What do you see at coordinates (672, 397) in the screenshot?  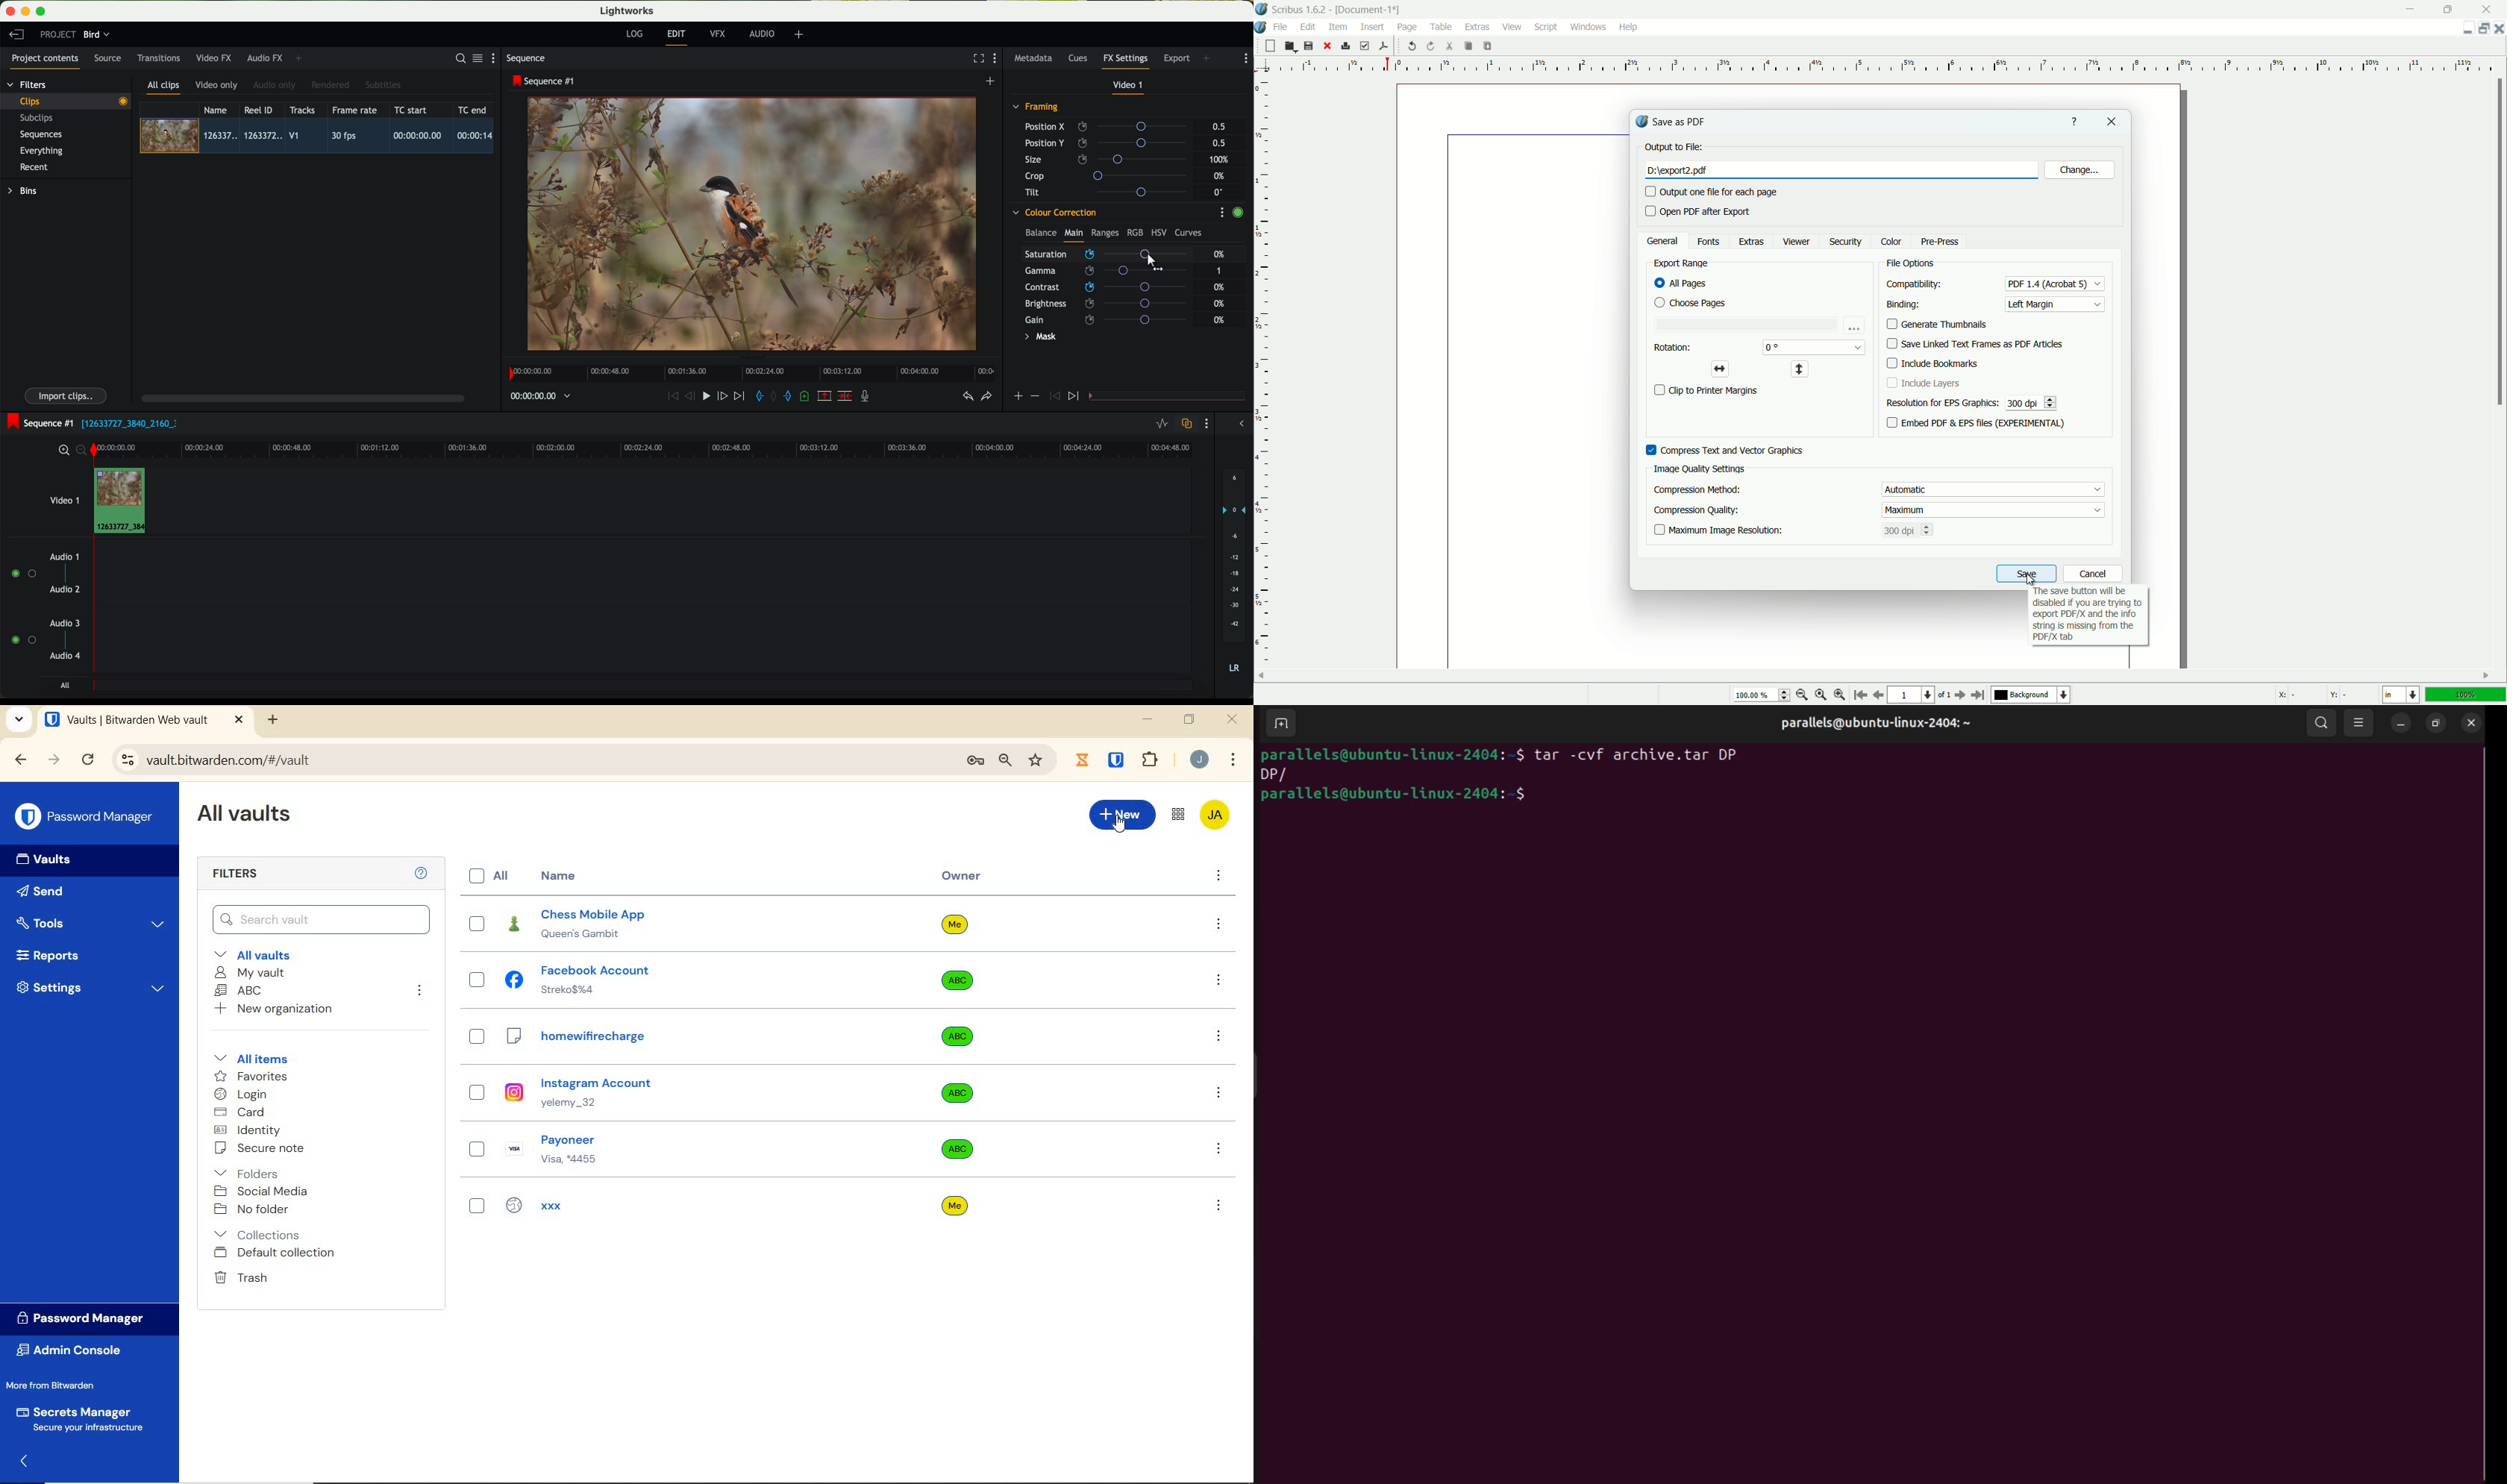 I see `rewind` at bounding box center [672, 397].